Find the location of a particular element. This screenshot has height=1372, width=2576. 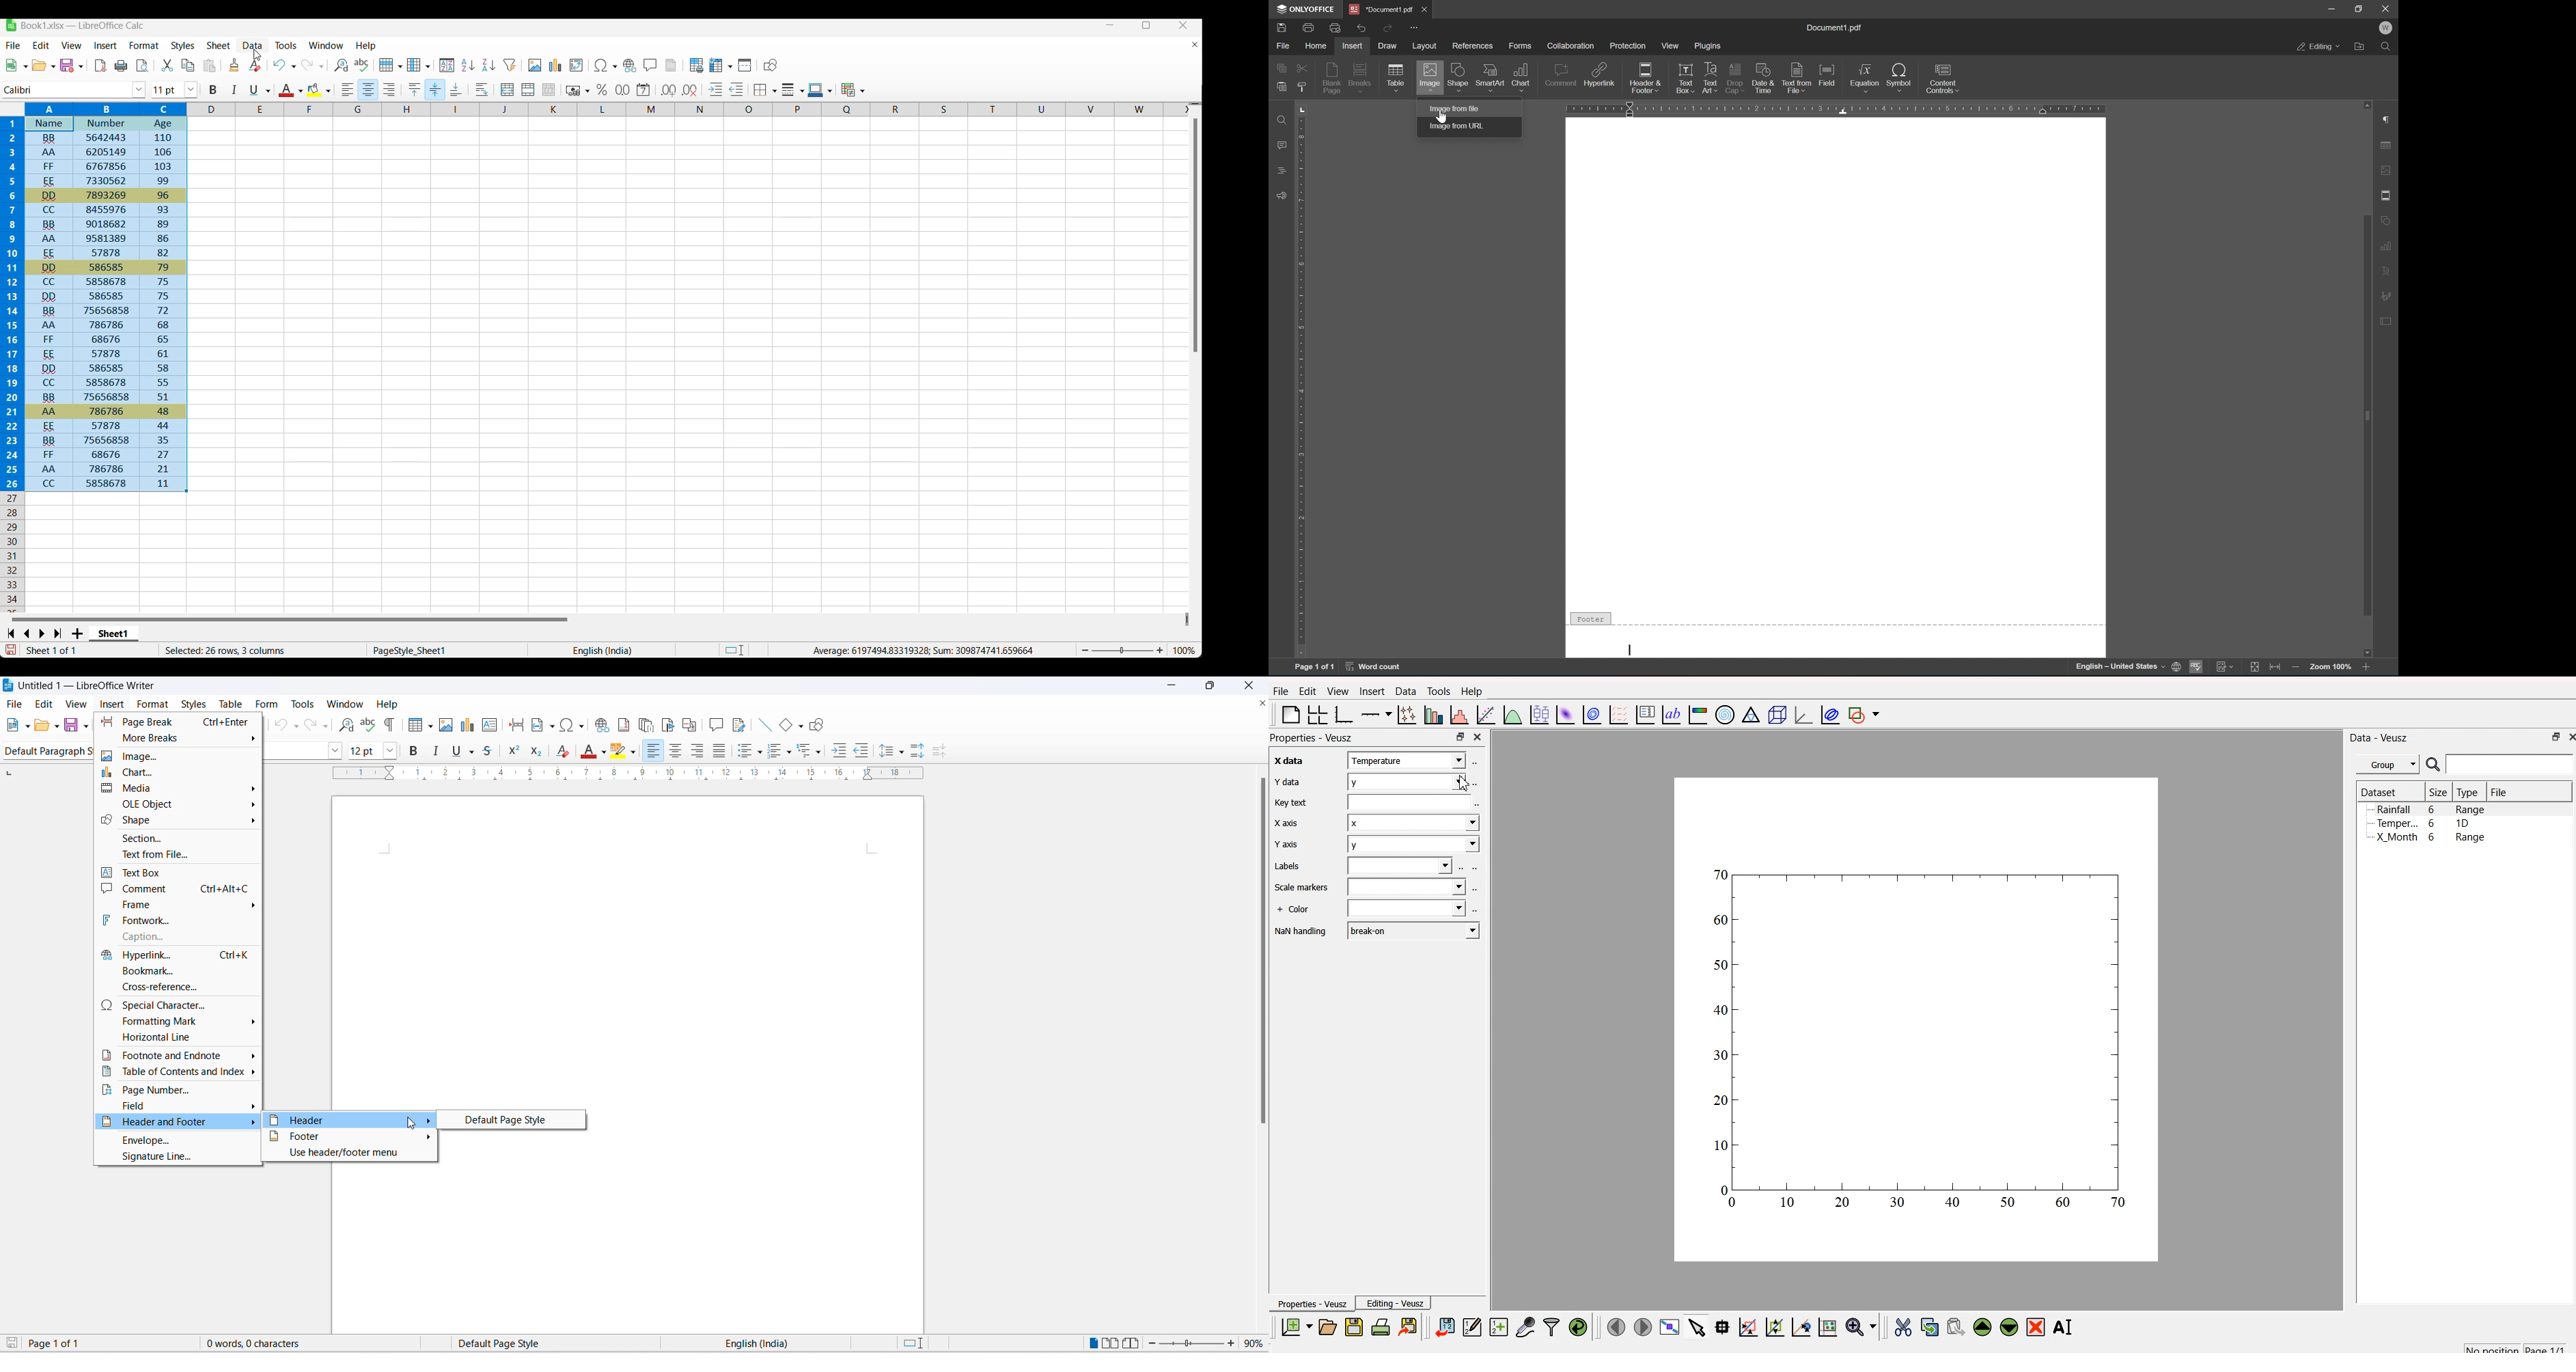

close is located at coordinates (1432, 11).